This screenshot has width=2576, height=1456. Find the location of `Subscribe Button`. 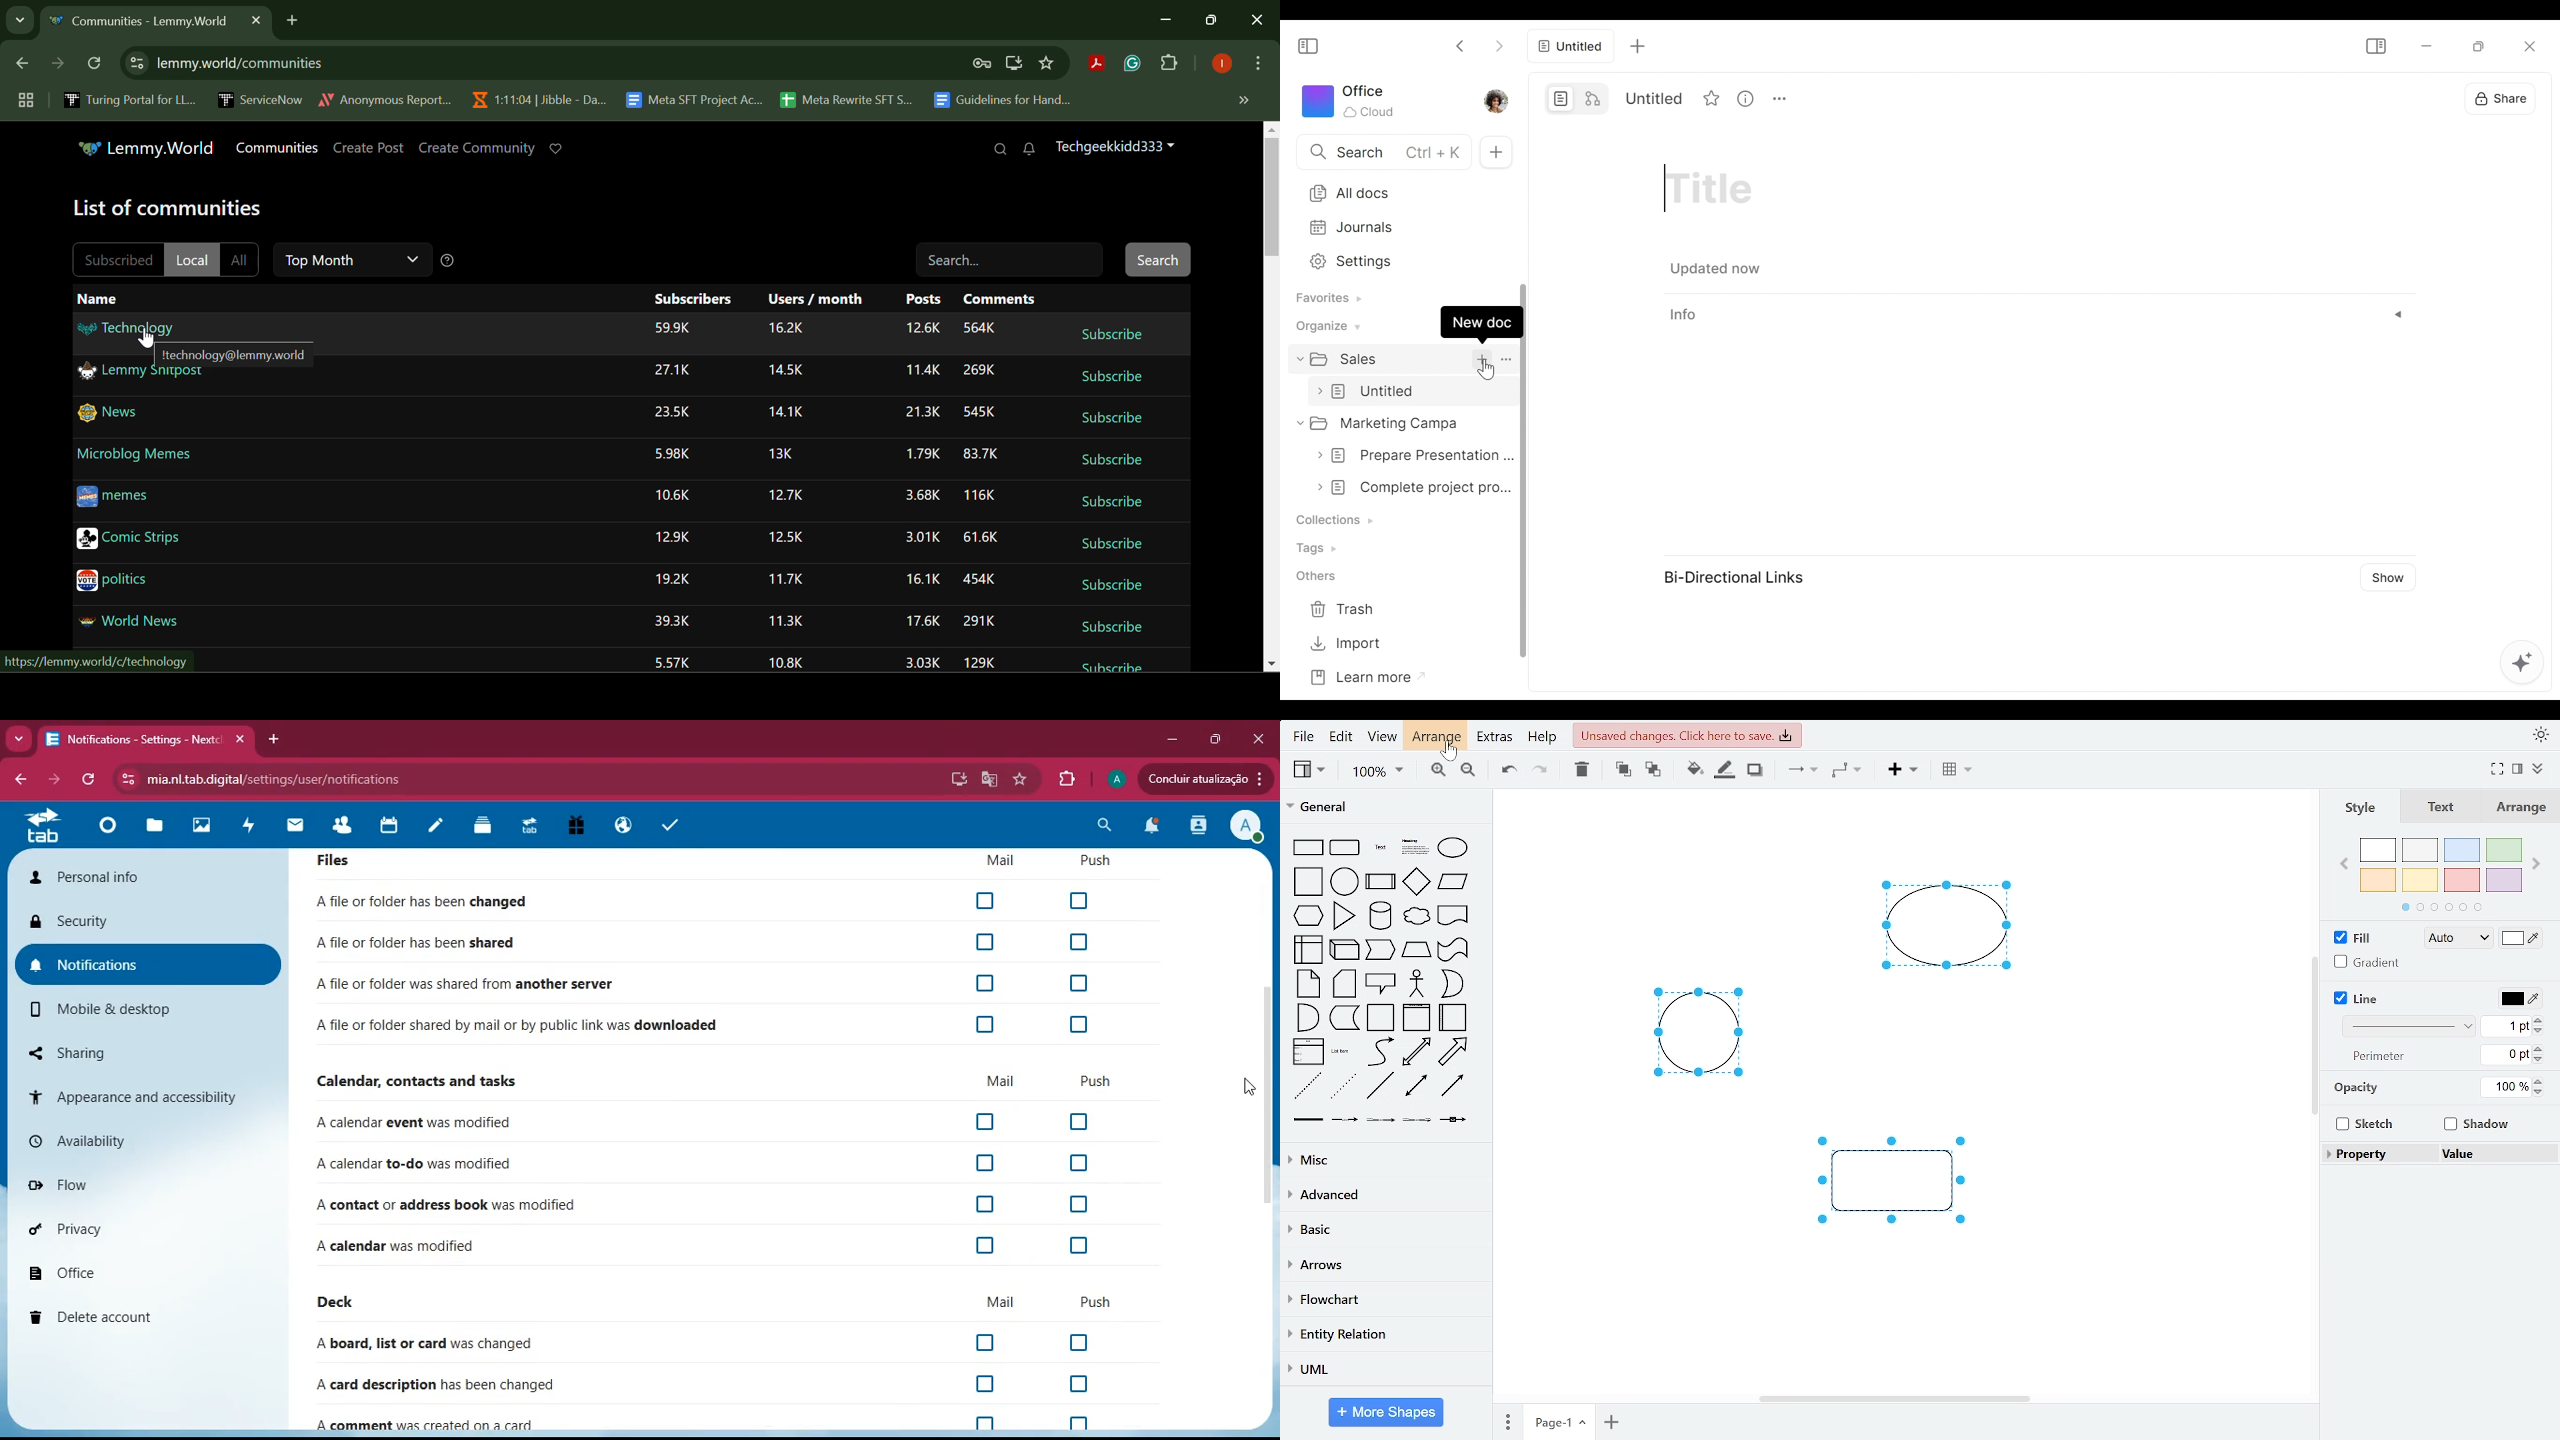

Subscribe Button is located at coordinates (1111, 377).